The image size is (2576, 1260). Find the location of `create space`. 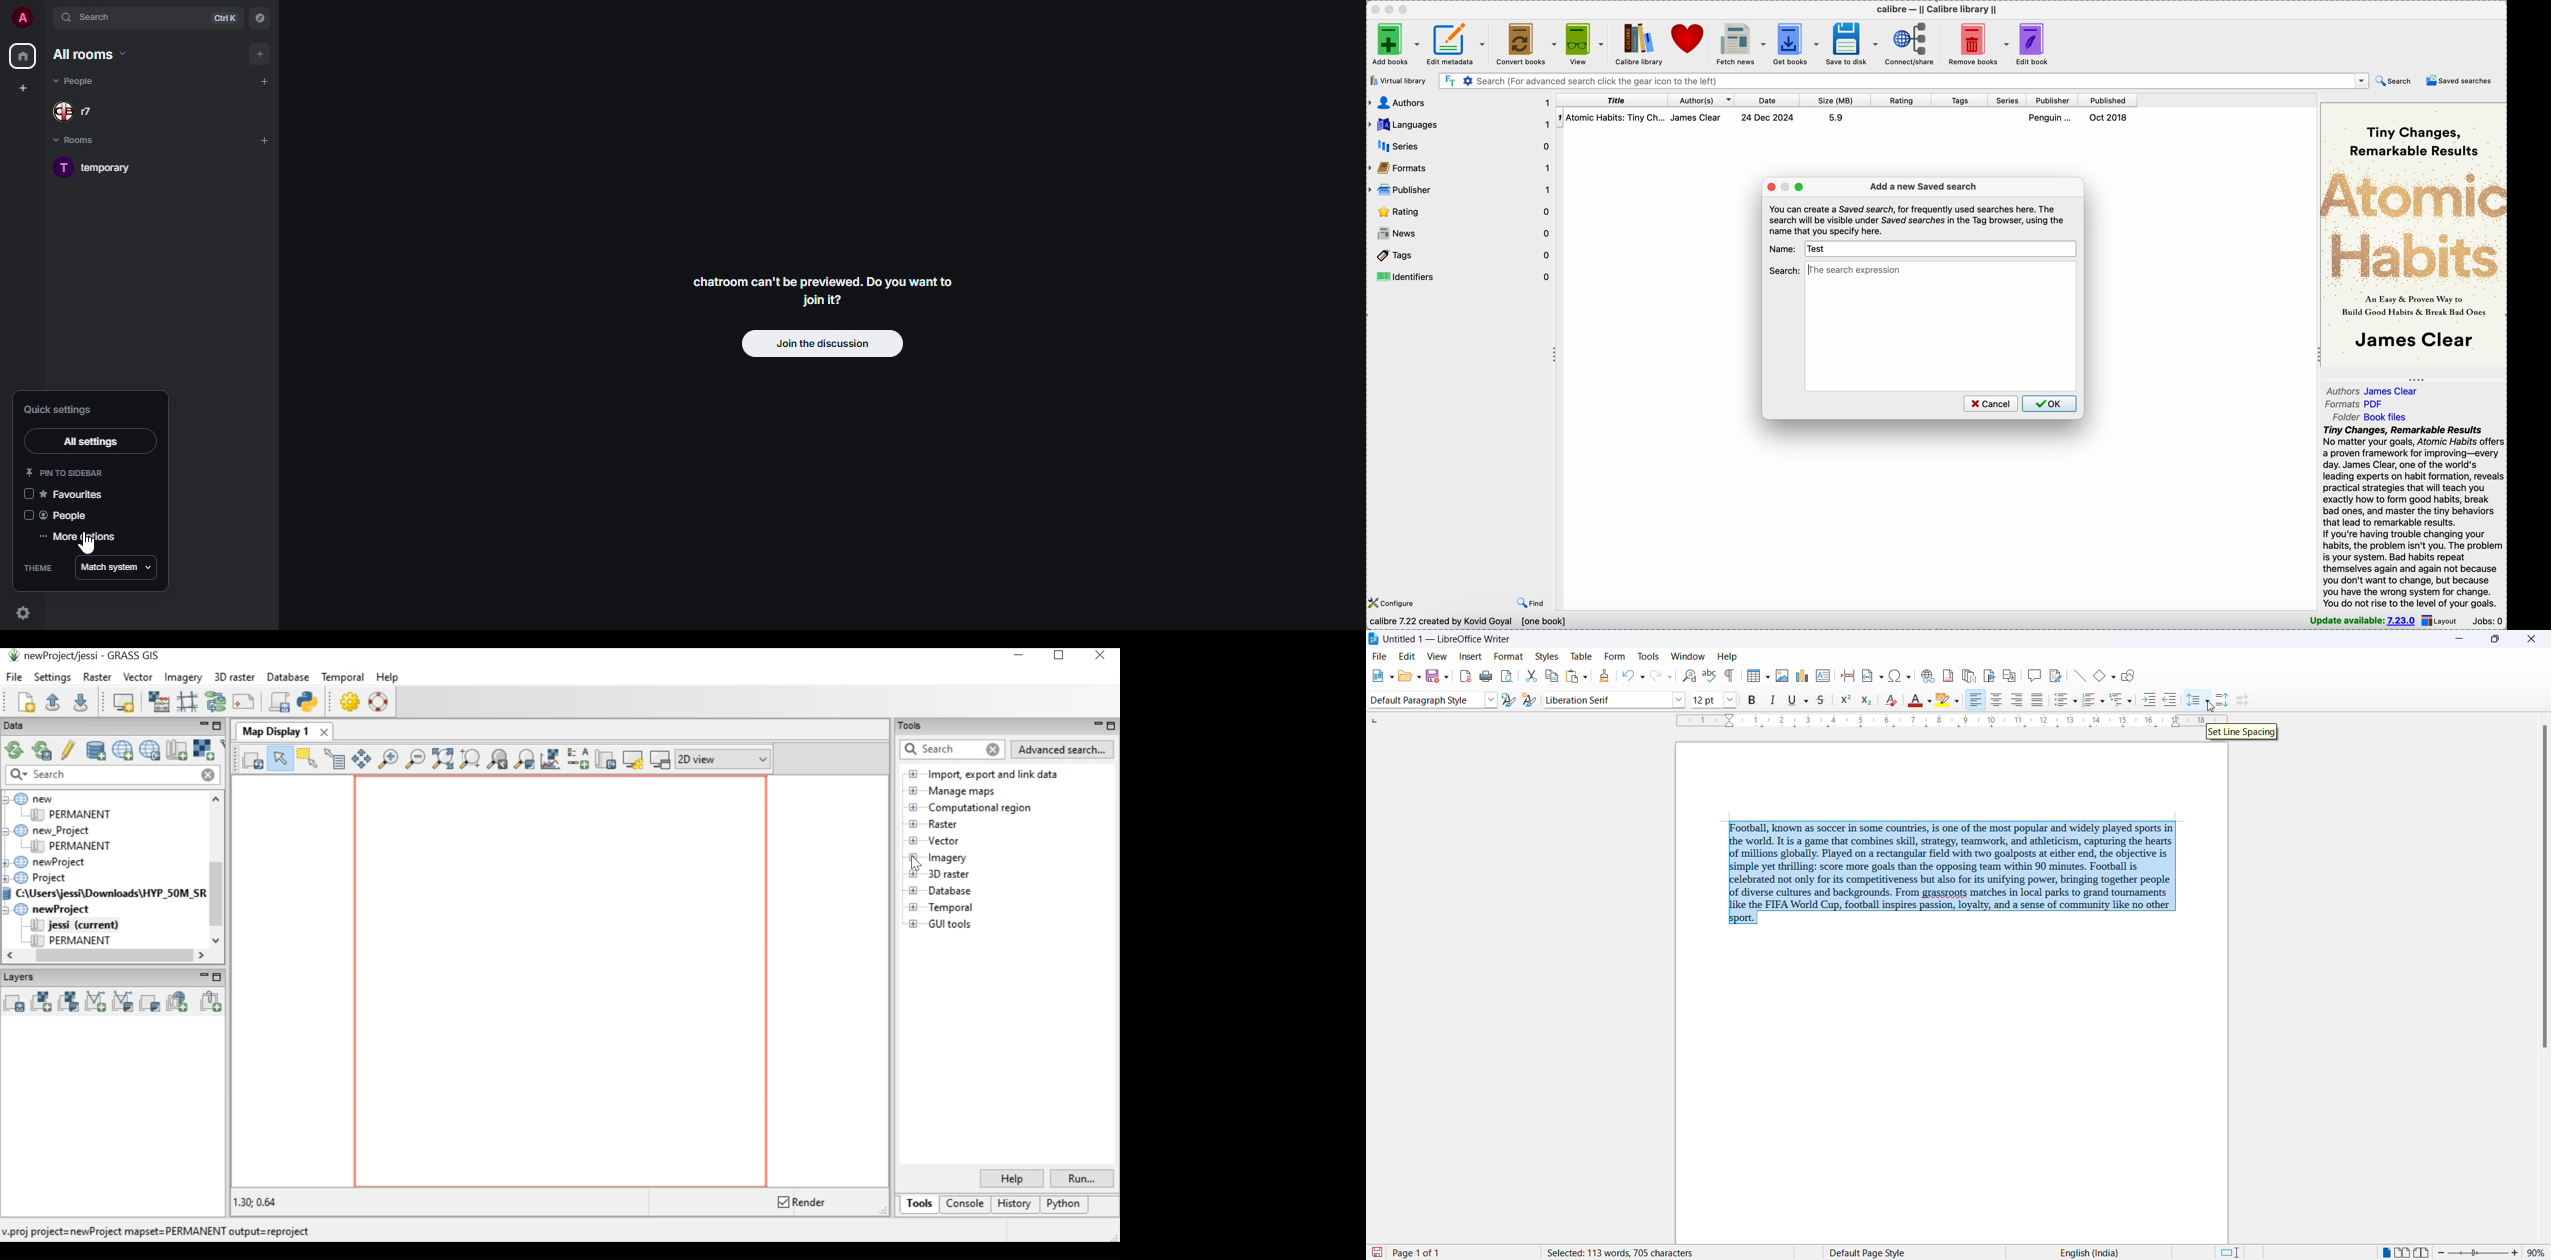

create space is located at coordinates (21, 88).